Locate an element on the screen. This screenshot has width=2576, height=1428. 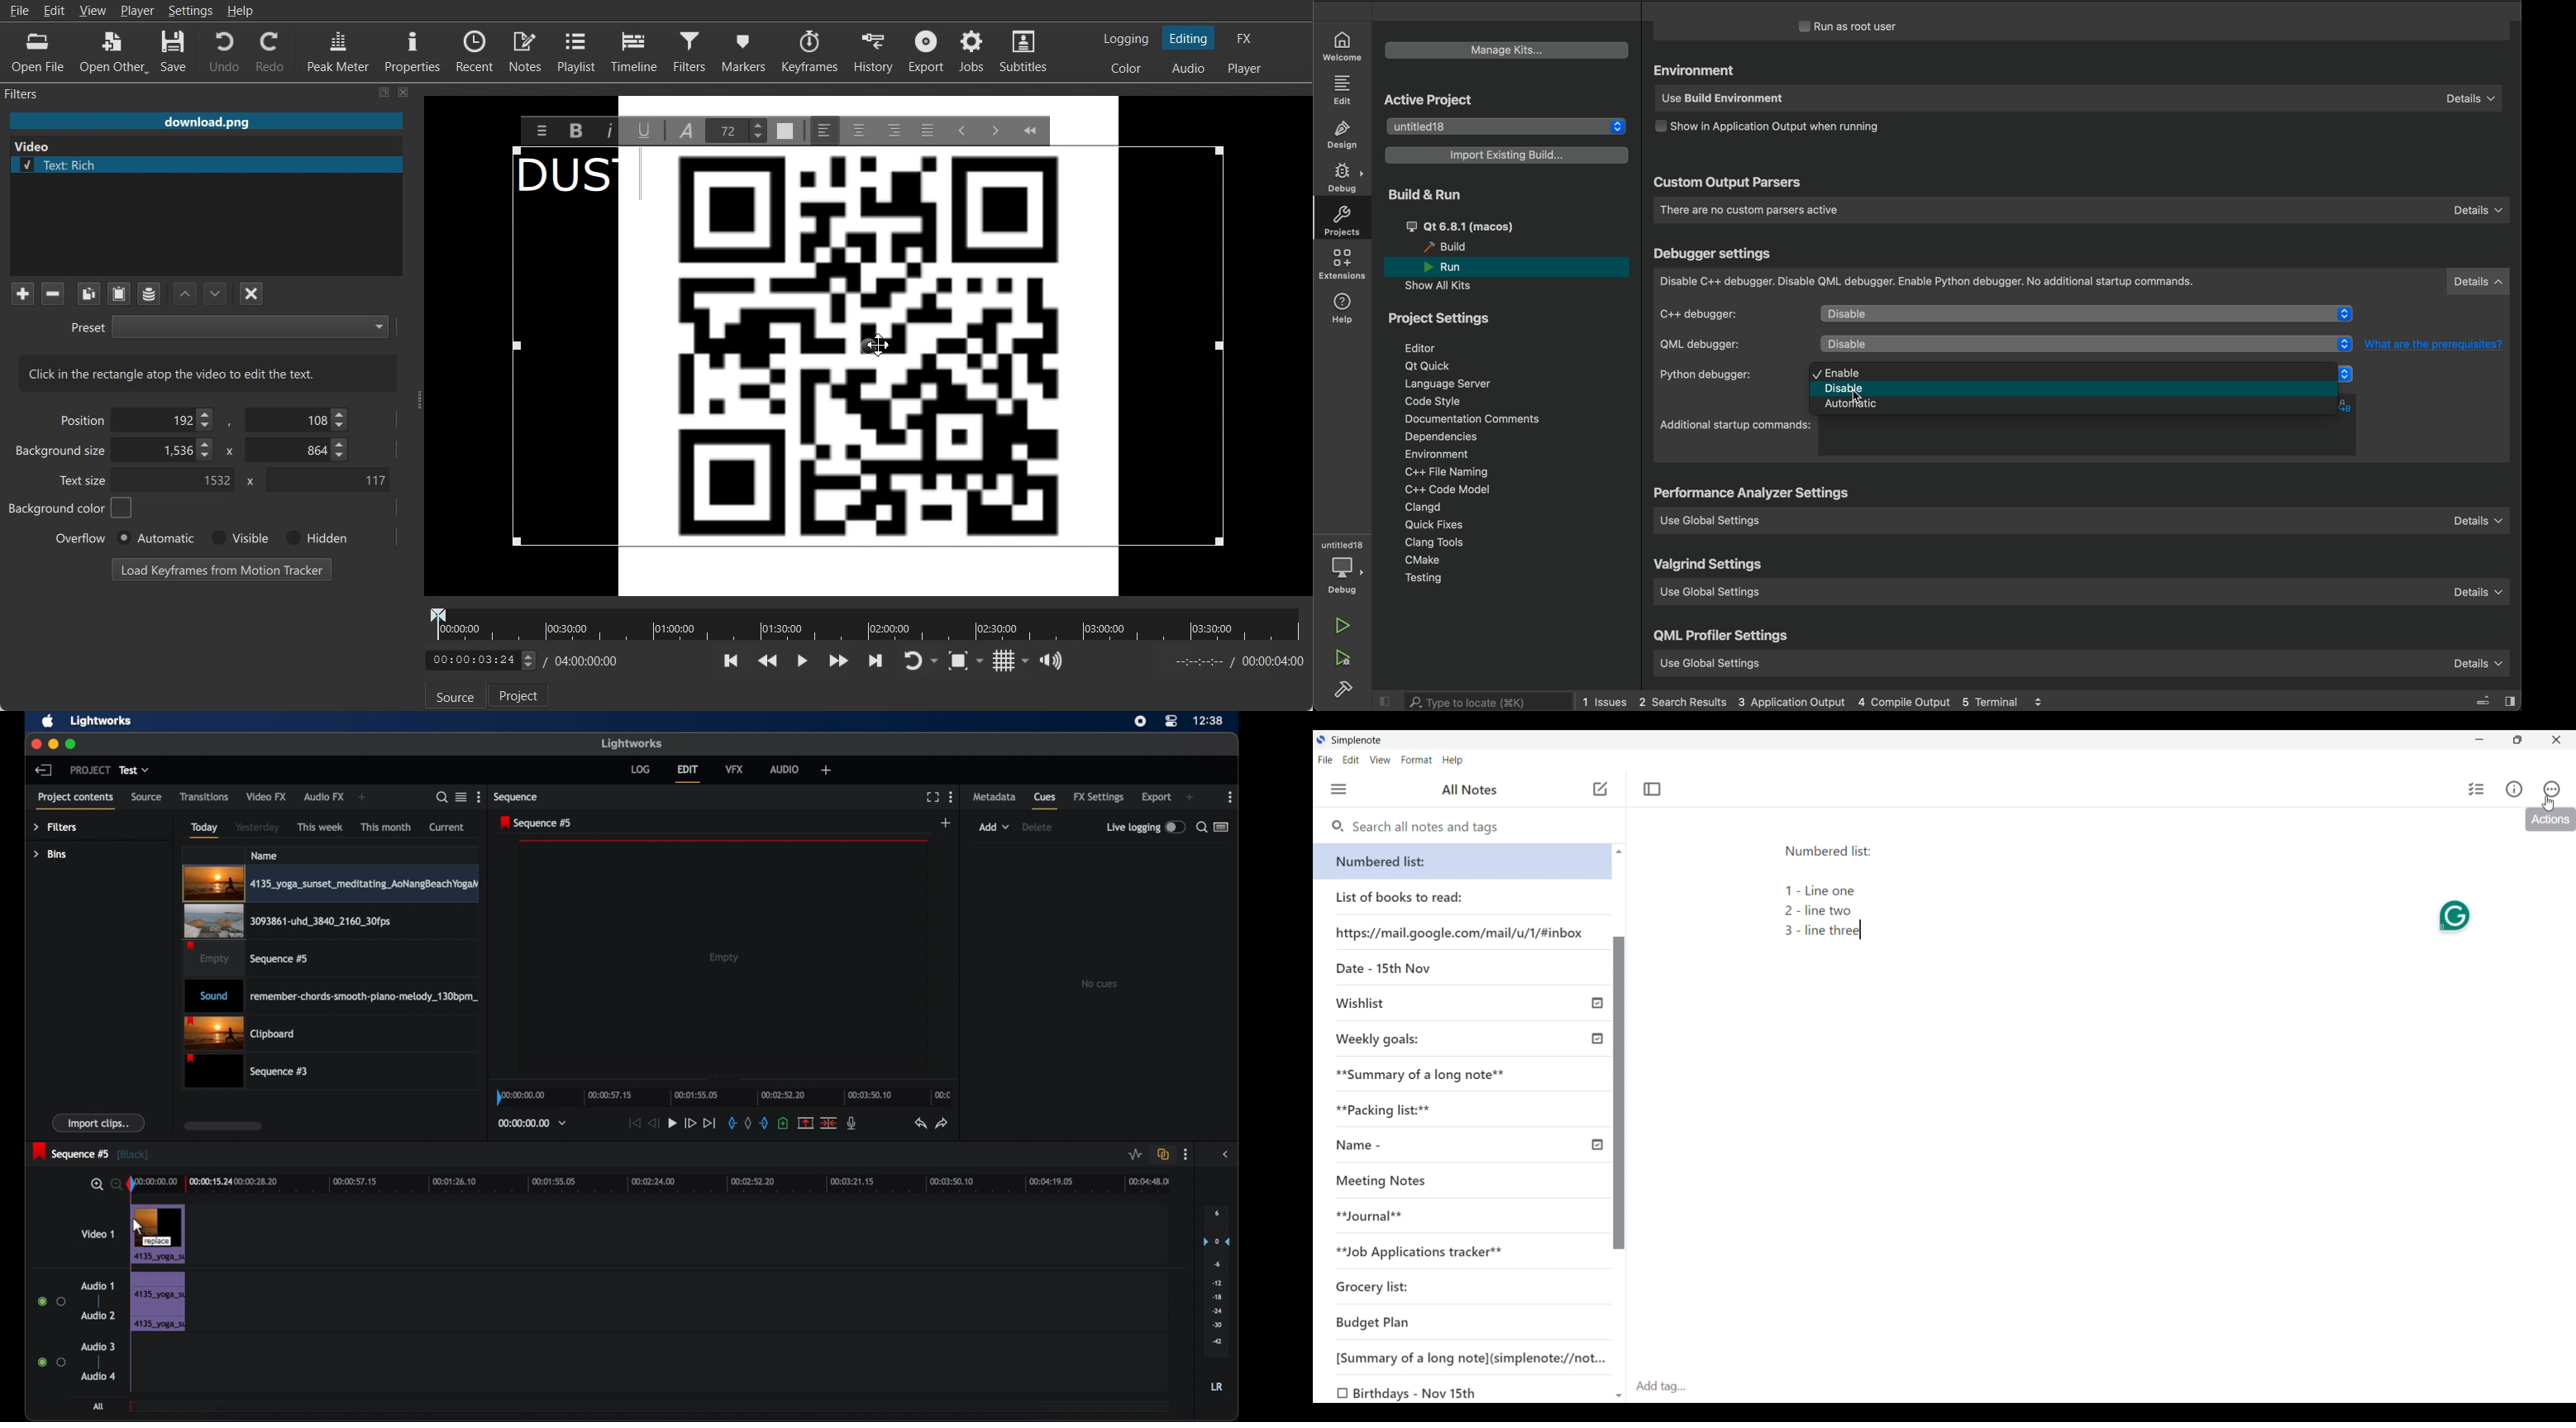
All is located at coordinates (95, 1406).